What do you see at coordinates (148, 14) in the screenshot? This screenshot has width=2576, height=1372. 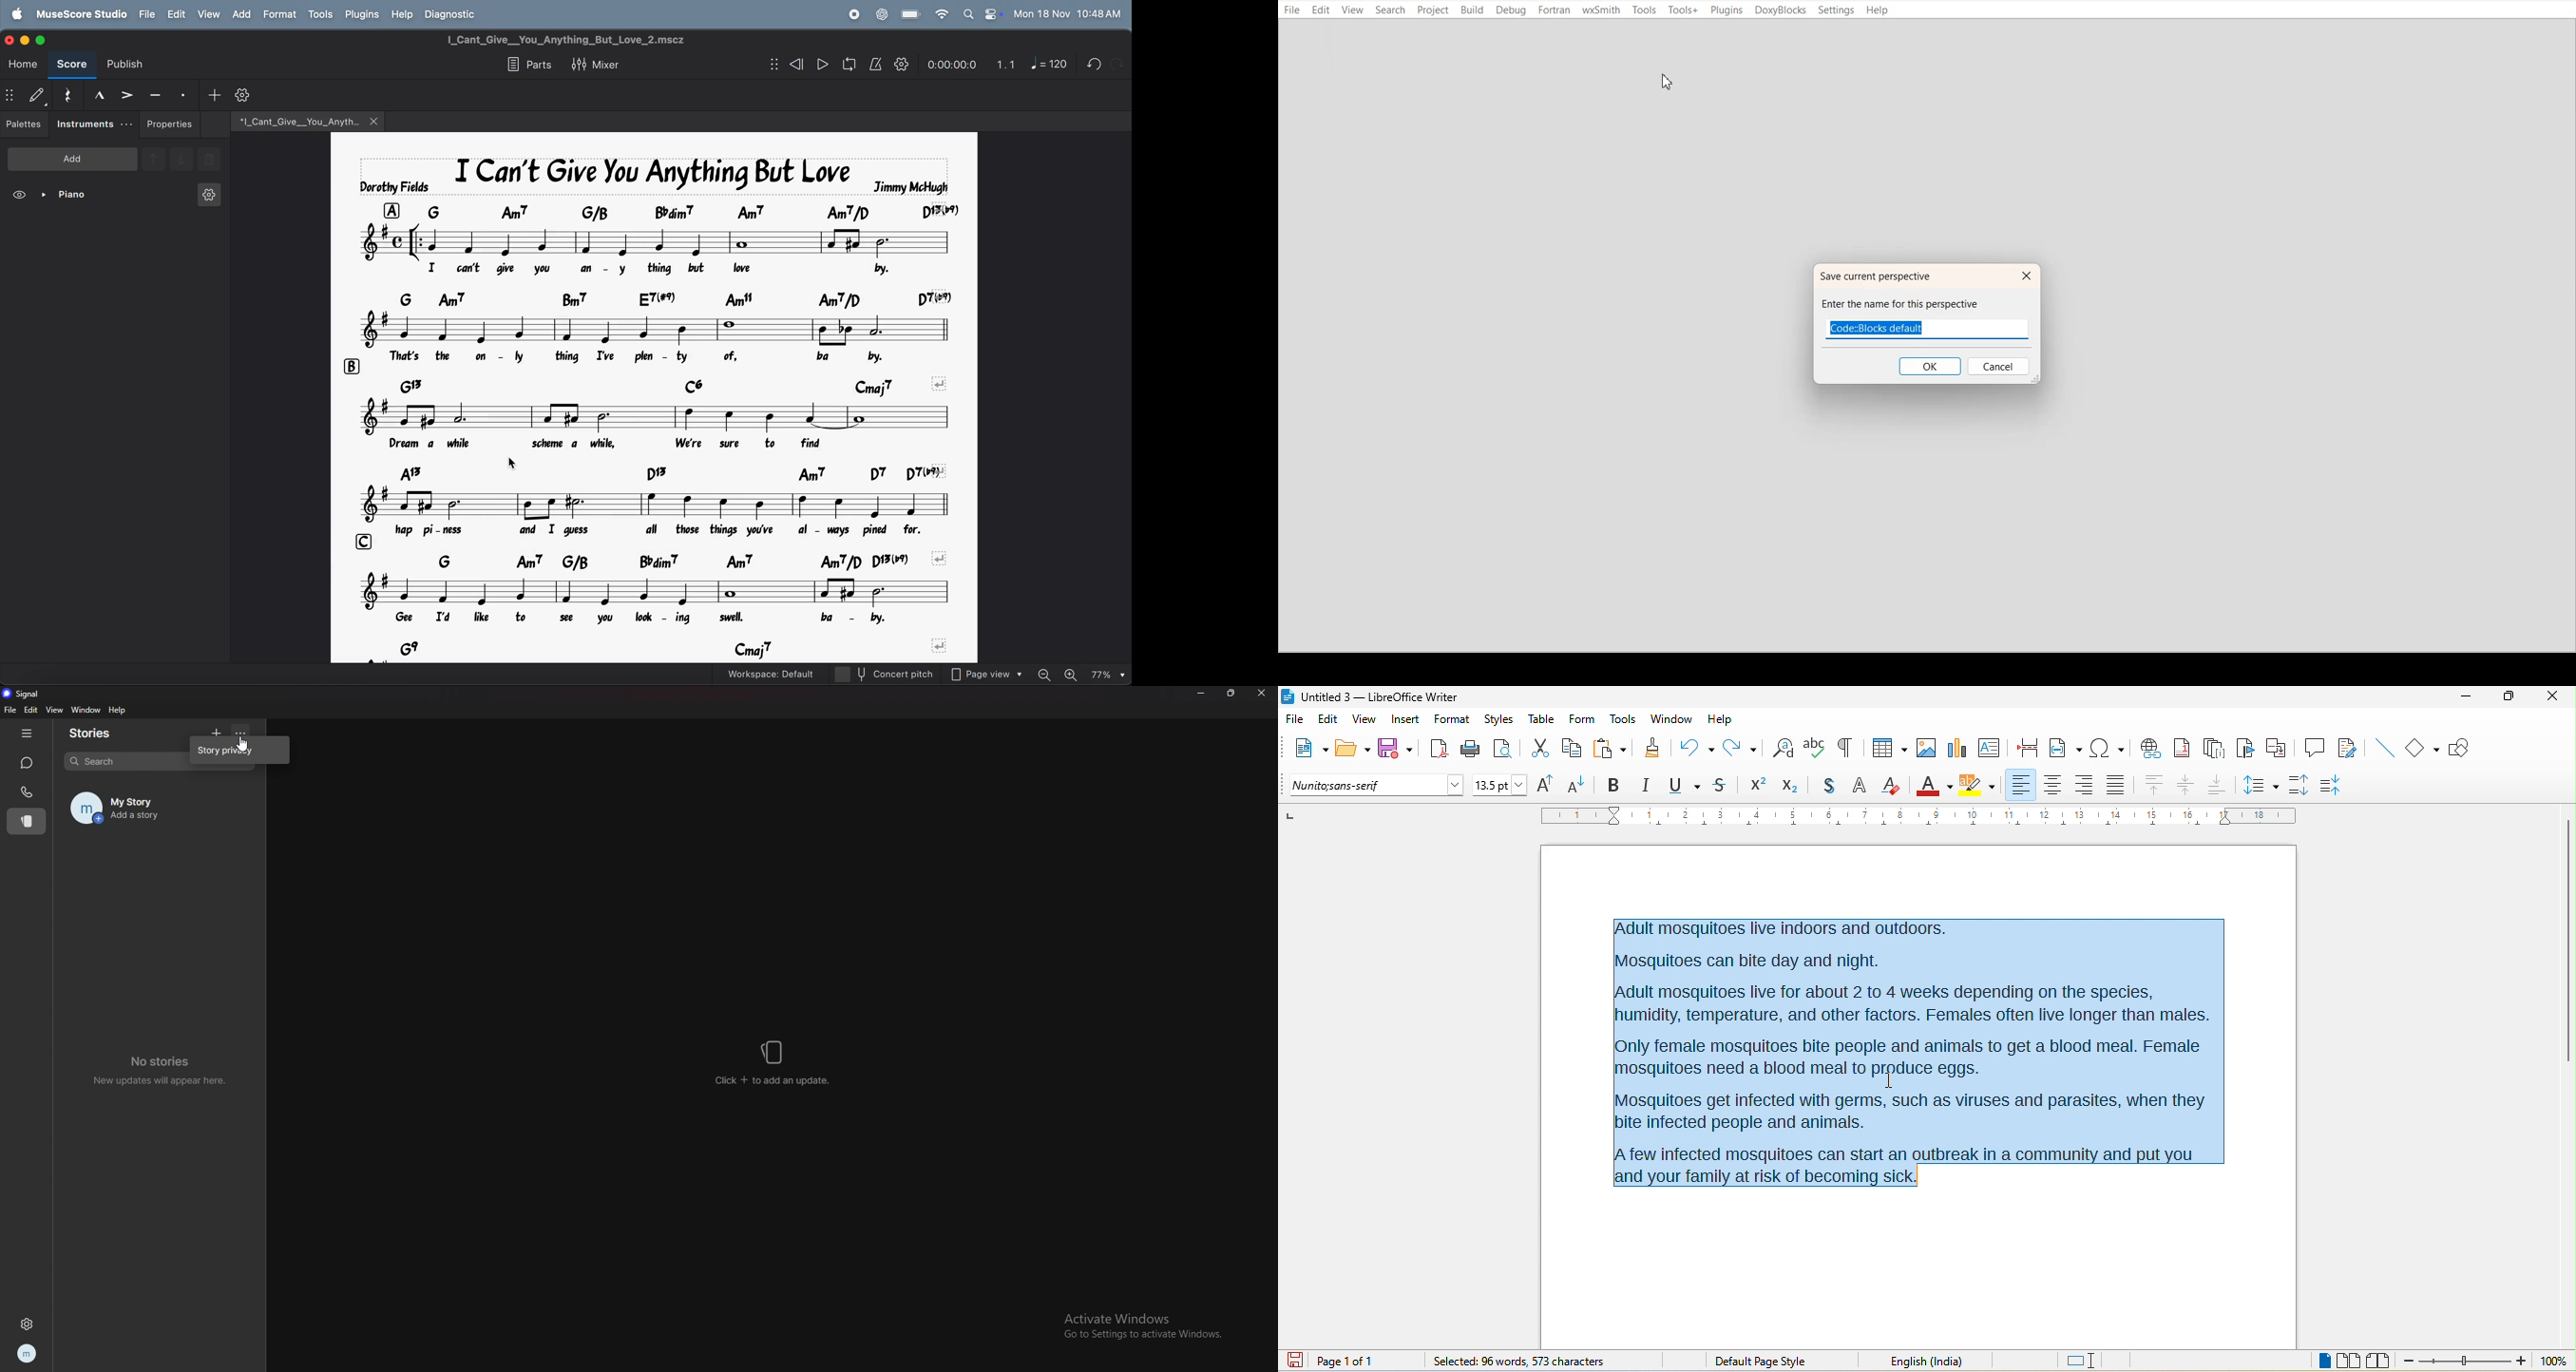 I see `file` at bounding box center [148, 14].